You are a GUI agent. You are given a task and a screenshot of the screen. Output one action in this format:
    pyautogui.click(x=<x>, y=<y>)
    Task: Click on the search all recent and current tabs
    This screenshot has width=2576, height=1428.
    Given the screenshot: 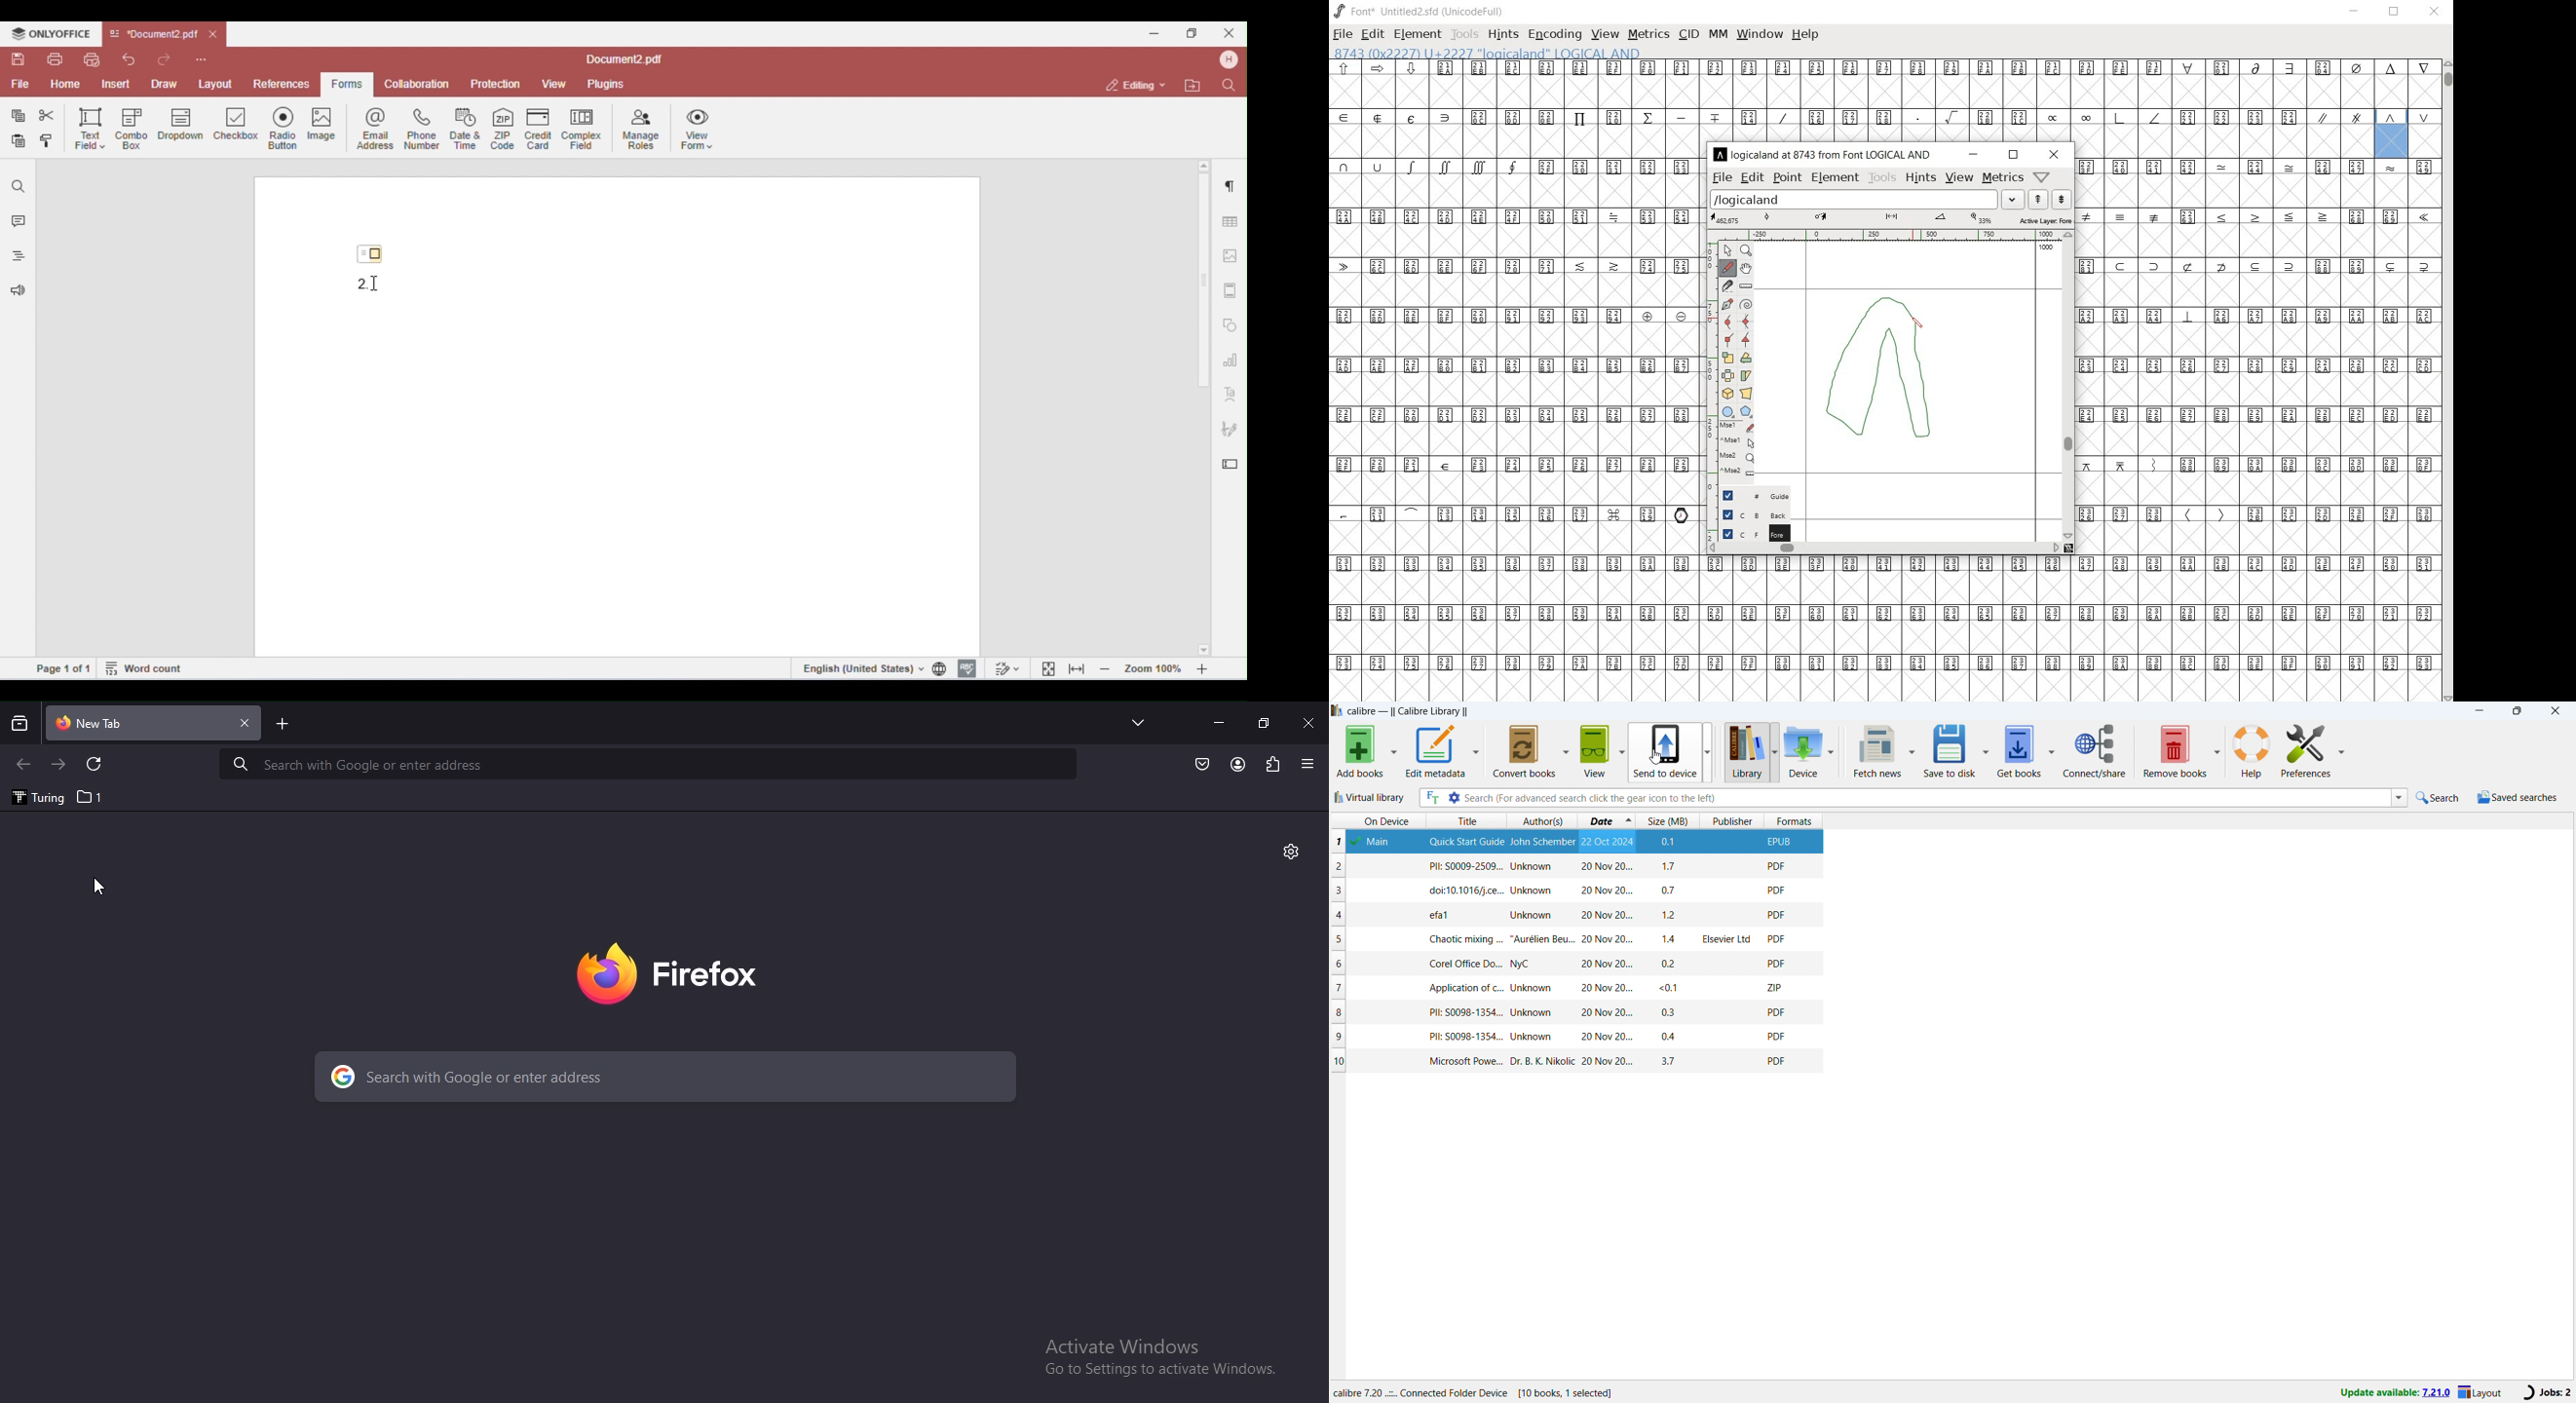 What is the action you would take?
    pyautogui.click(x=21, y=725)
    